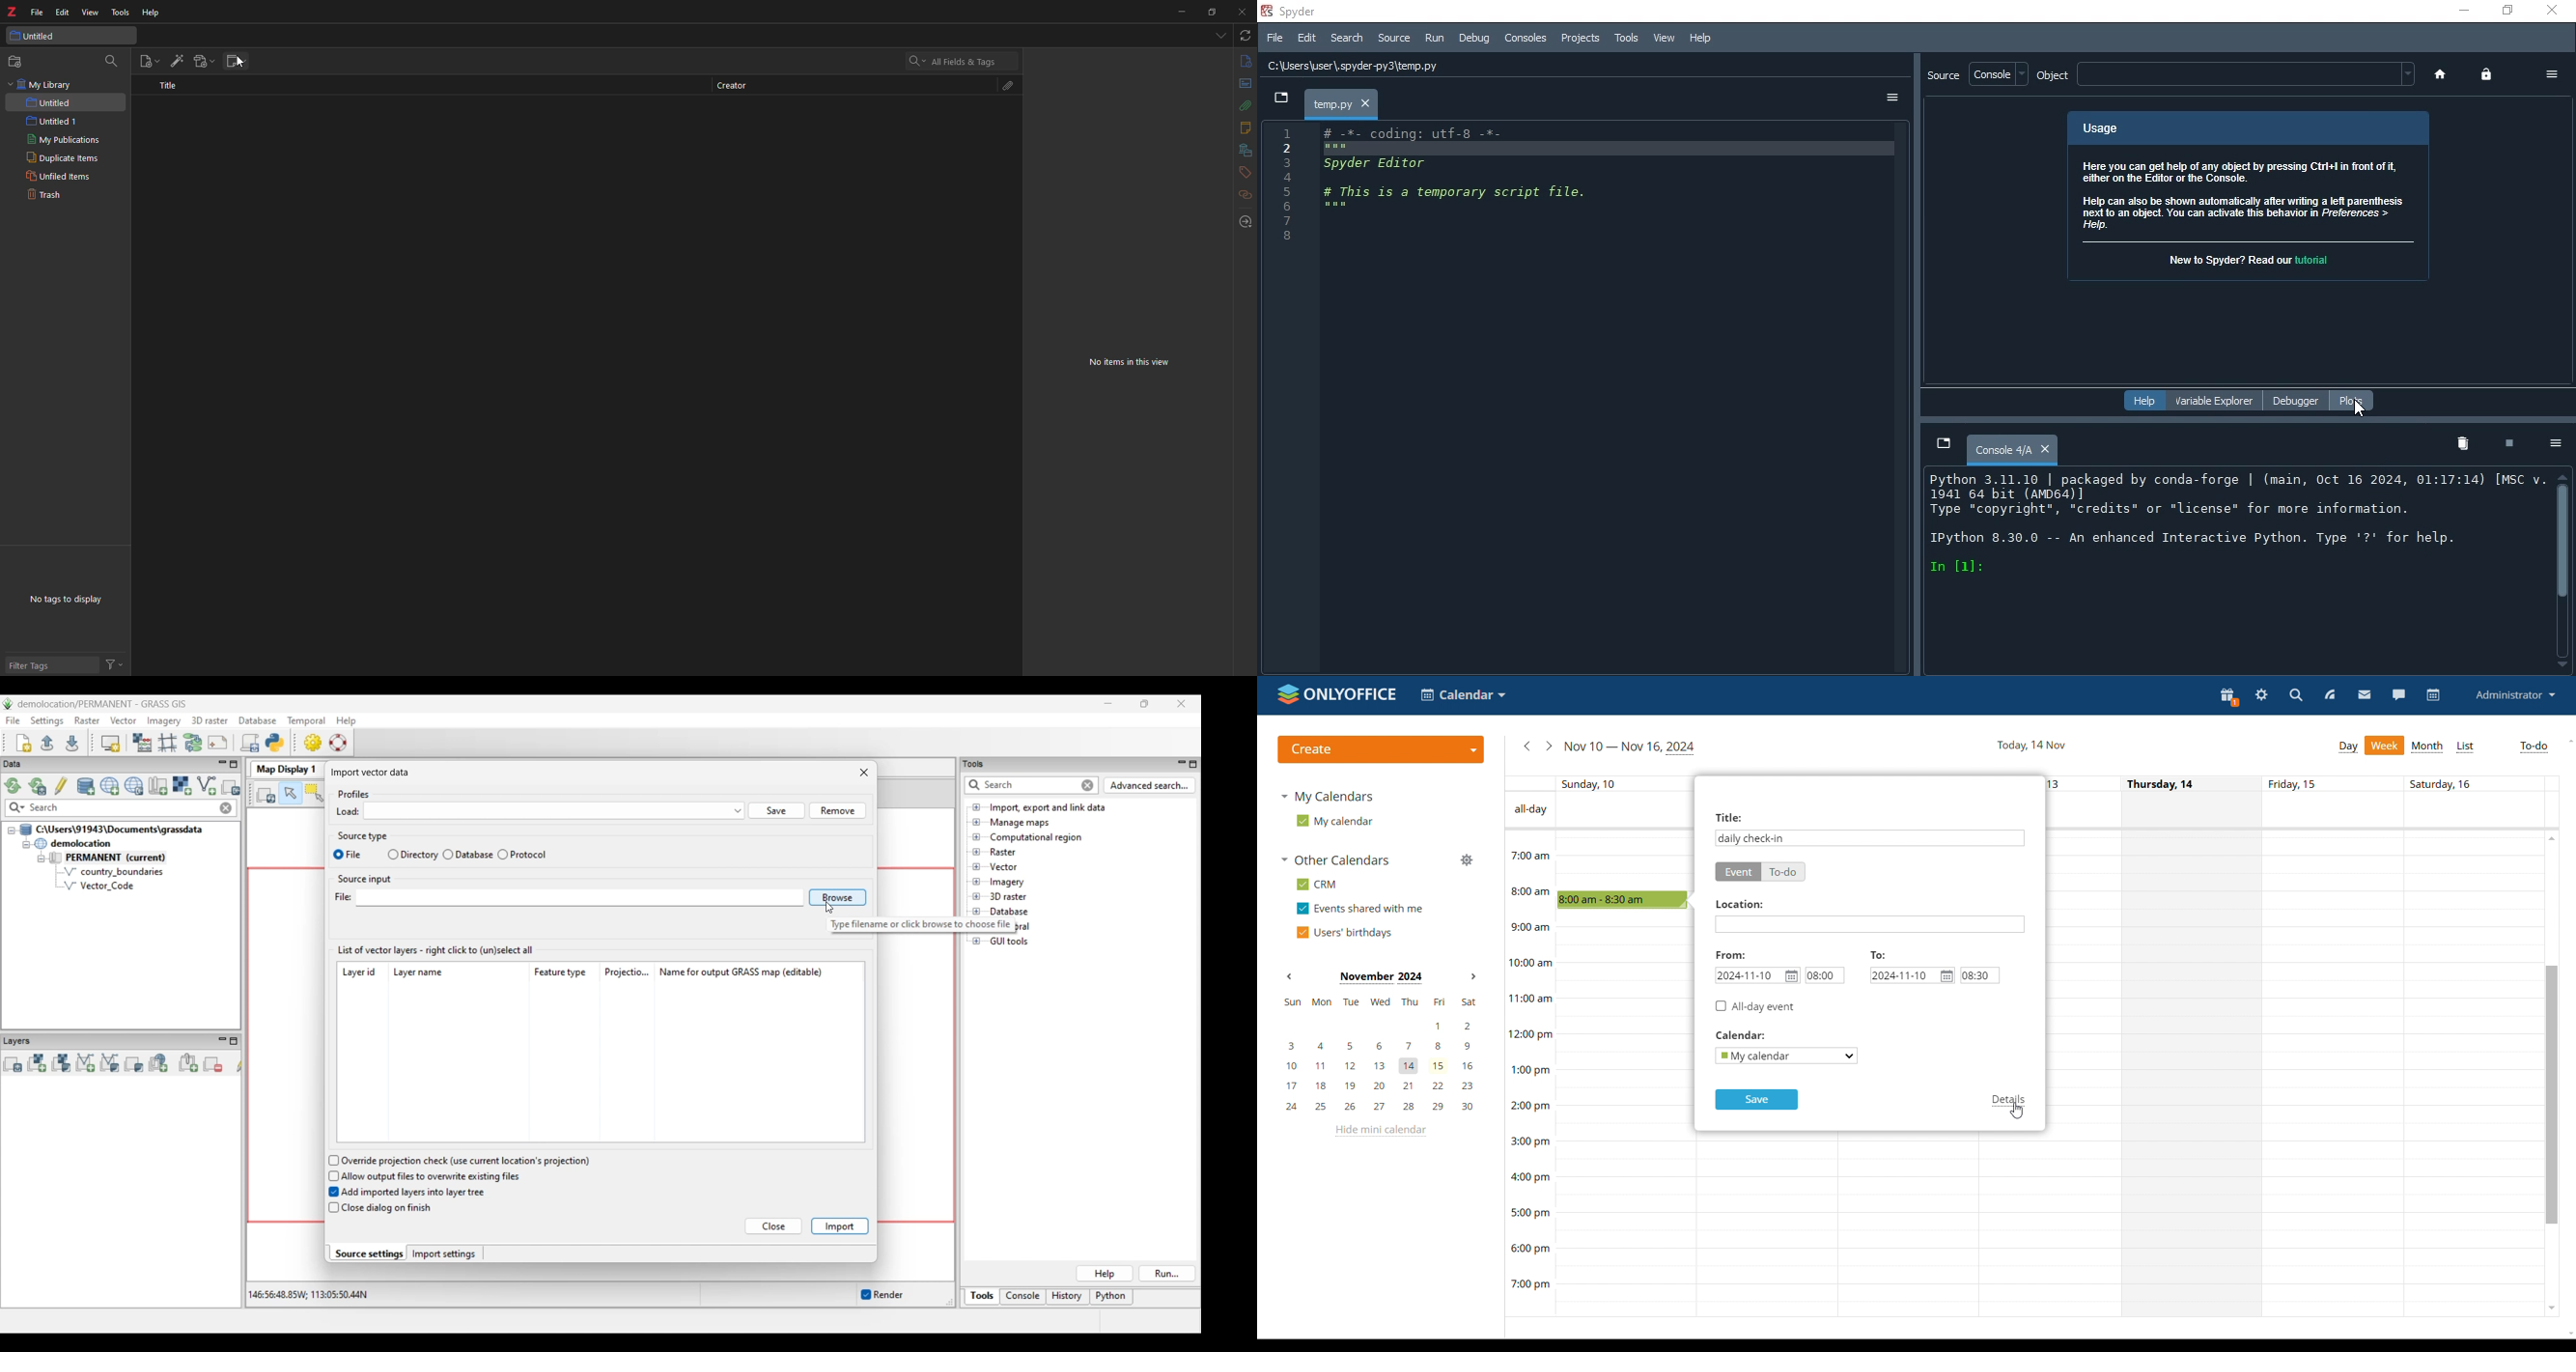 The image size is (2576, 1372). I want to click on console 4/A, so click(2011, 450).